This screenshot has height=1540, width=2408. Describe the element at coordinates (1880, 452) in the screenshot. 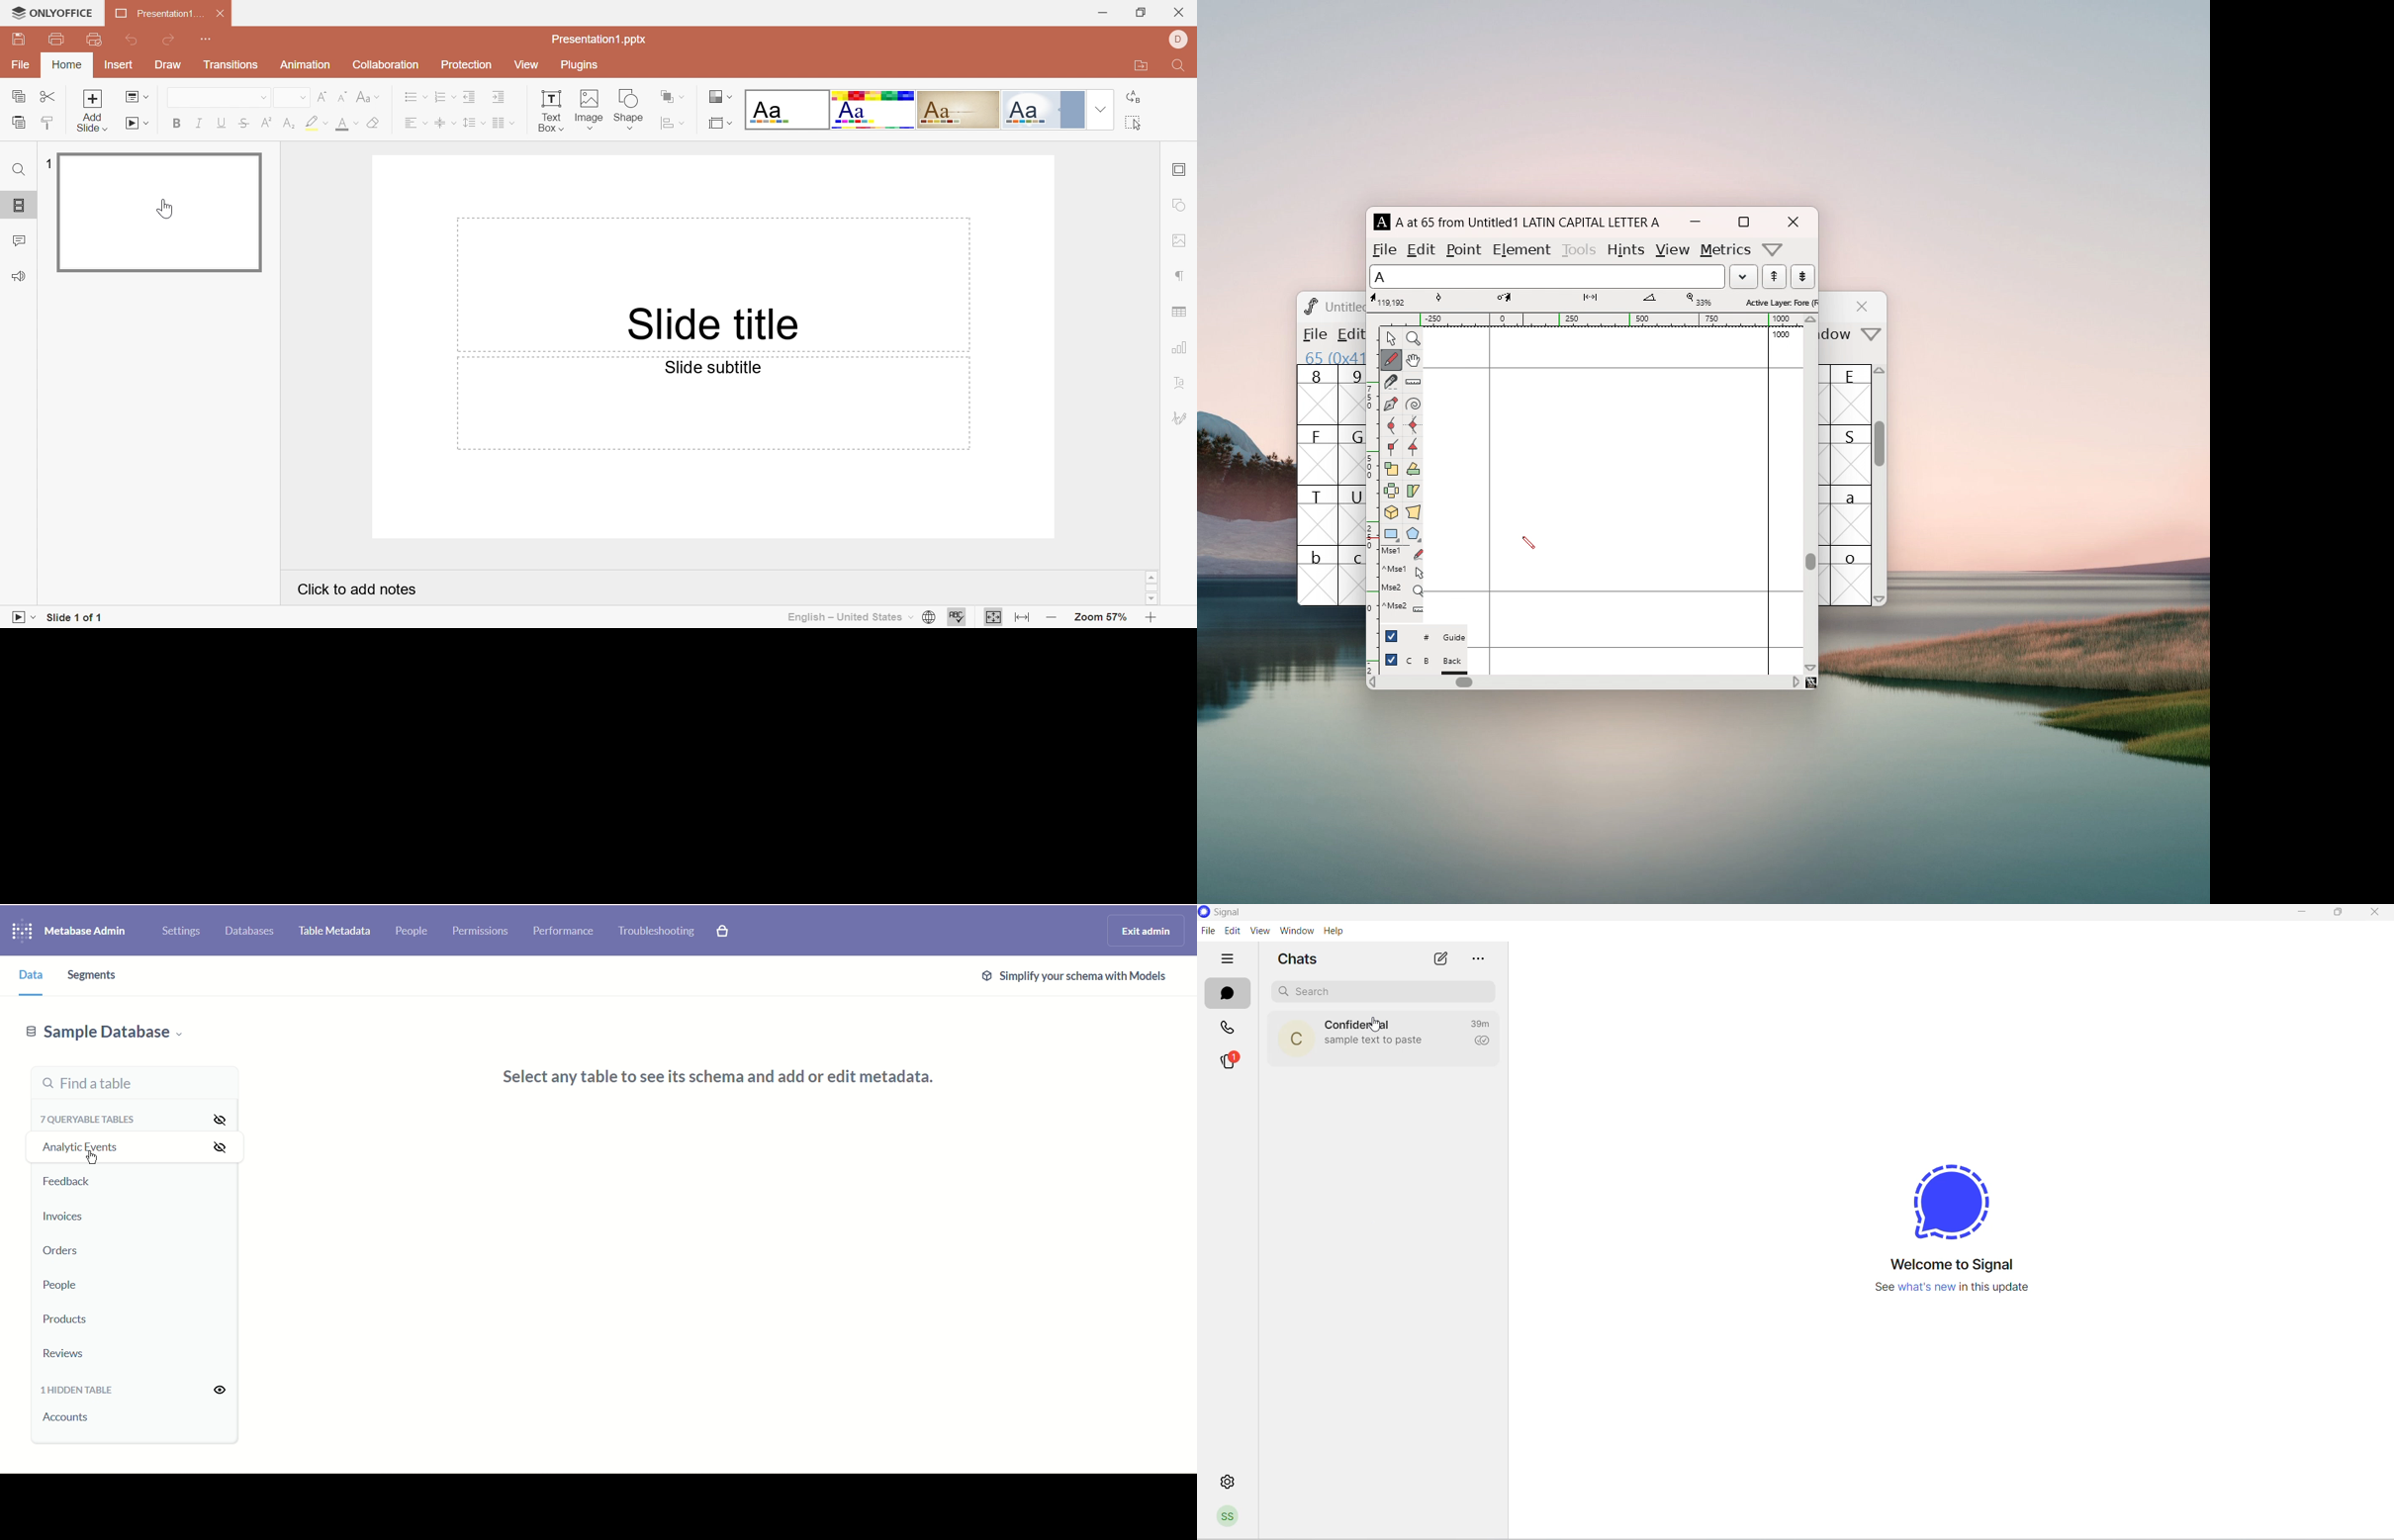

I see `scrollbar` at that location.